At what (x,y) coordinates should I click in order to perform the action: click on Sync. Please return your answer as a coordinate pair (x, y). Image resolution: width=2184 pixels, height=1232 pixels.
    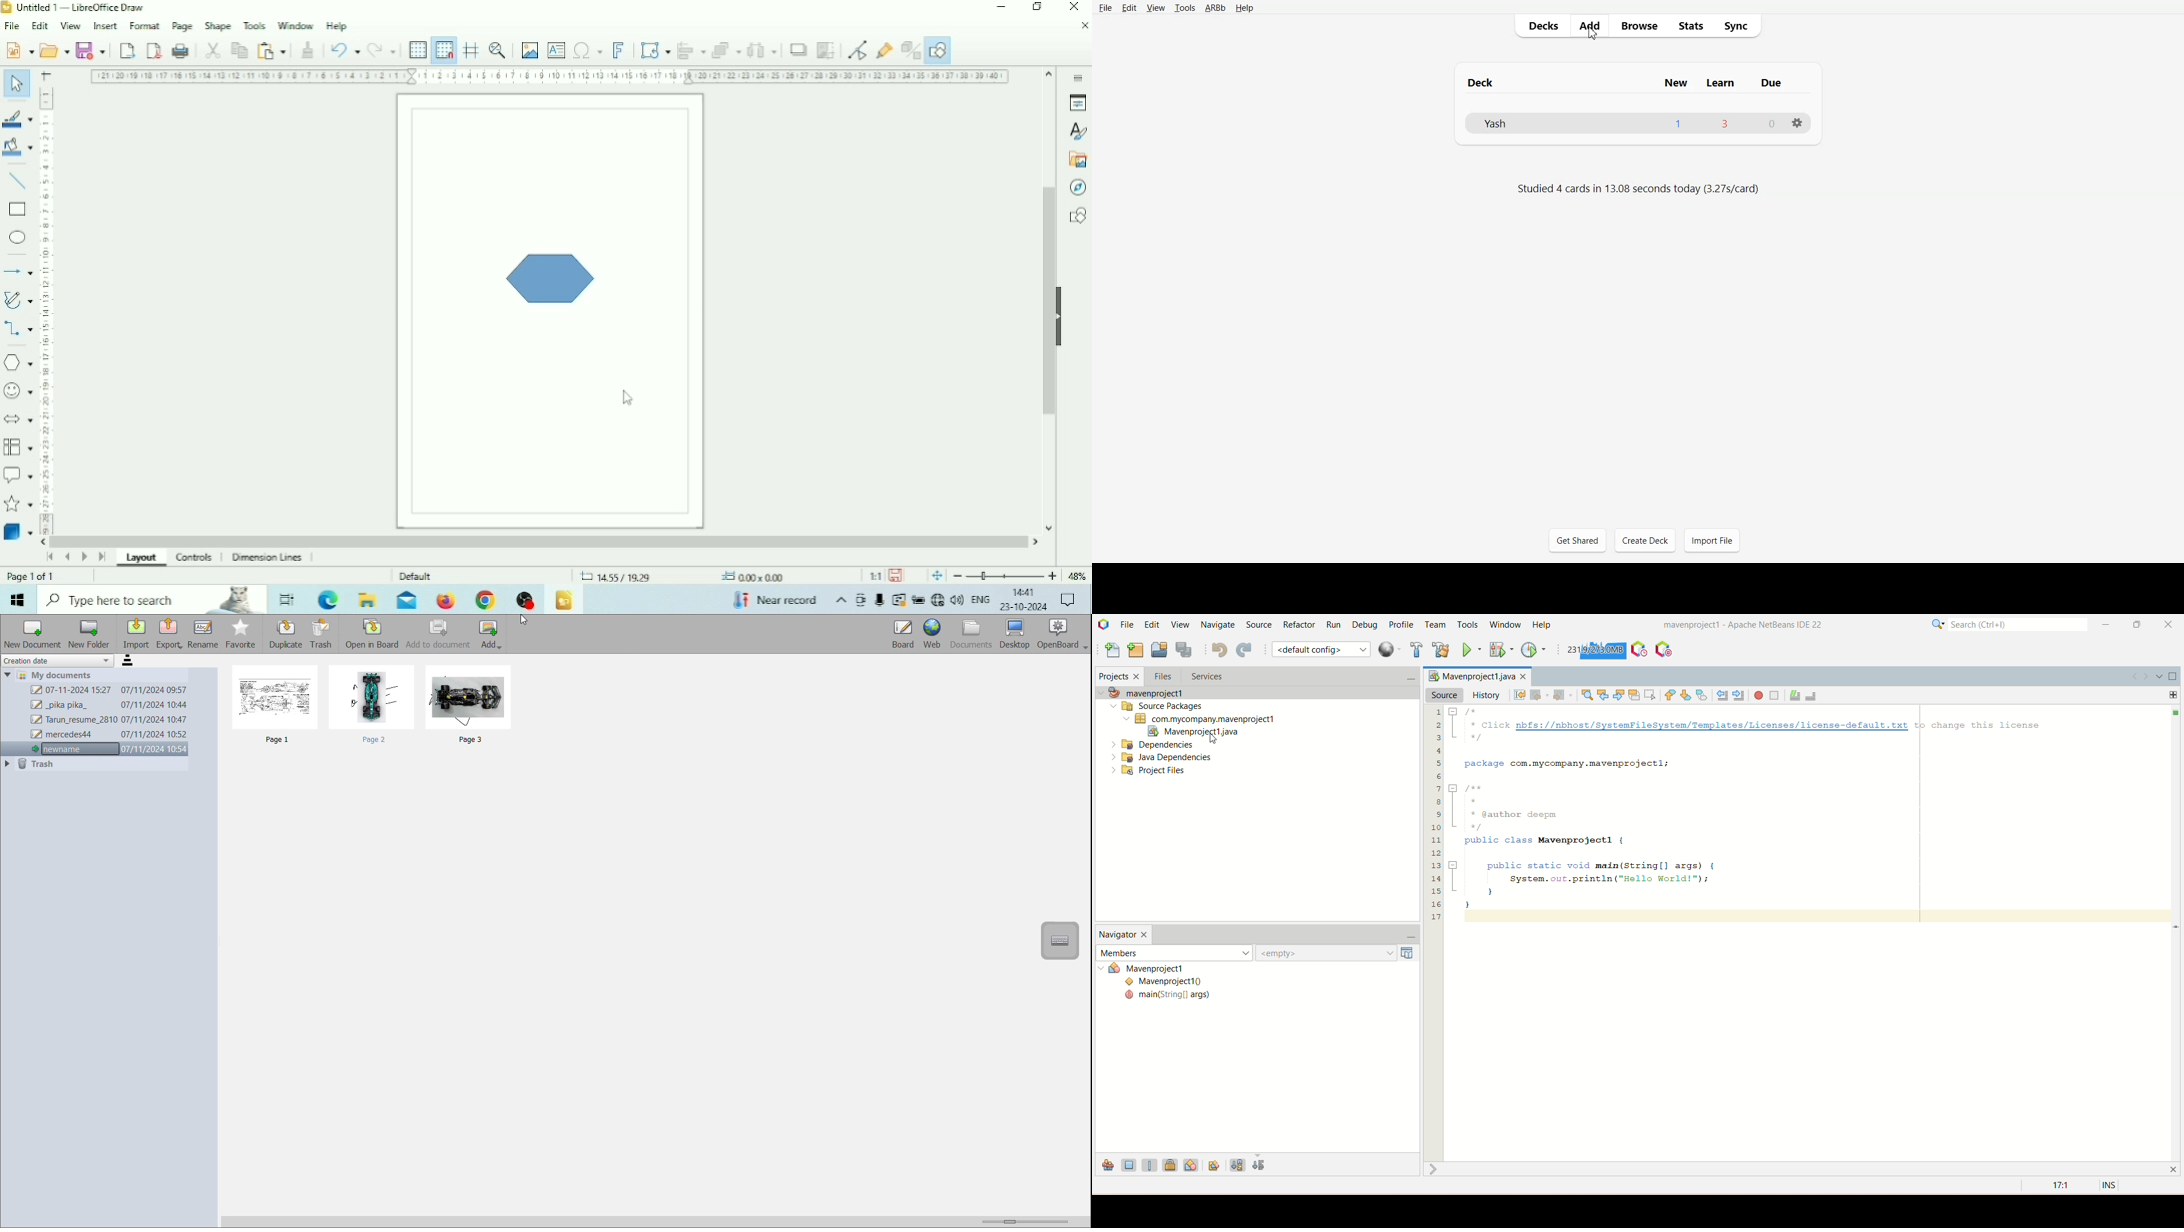
    Looking at the image, I should click on (1739, 26).